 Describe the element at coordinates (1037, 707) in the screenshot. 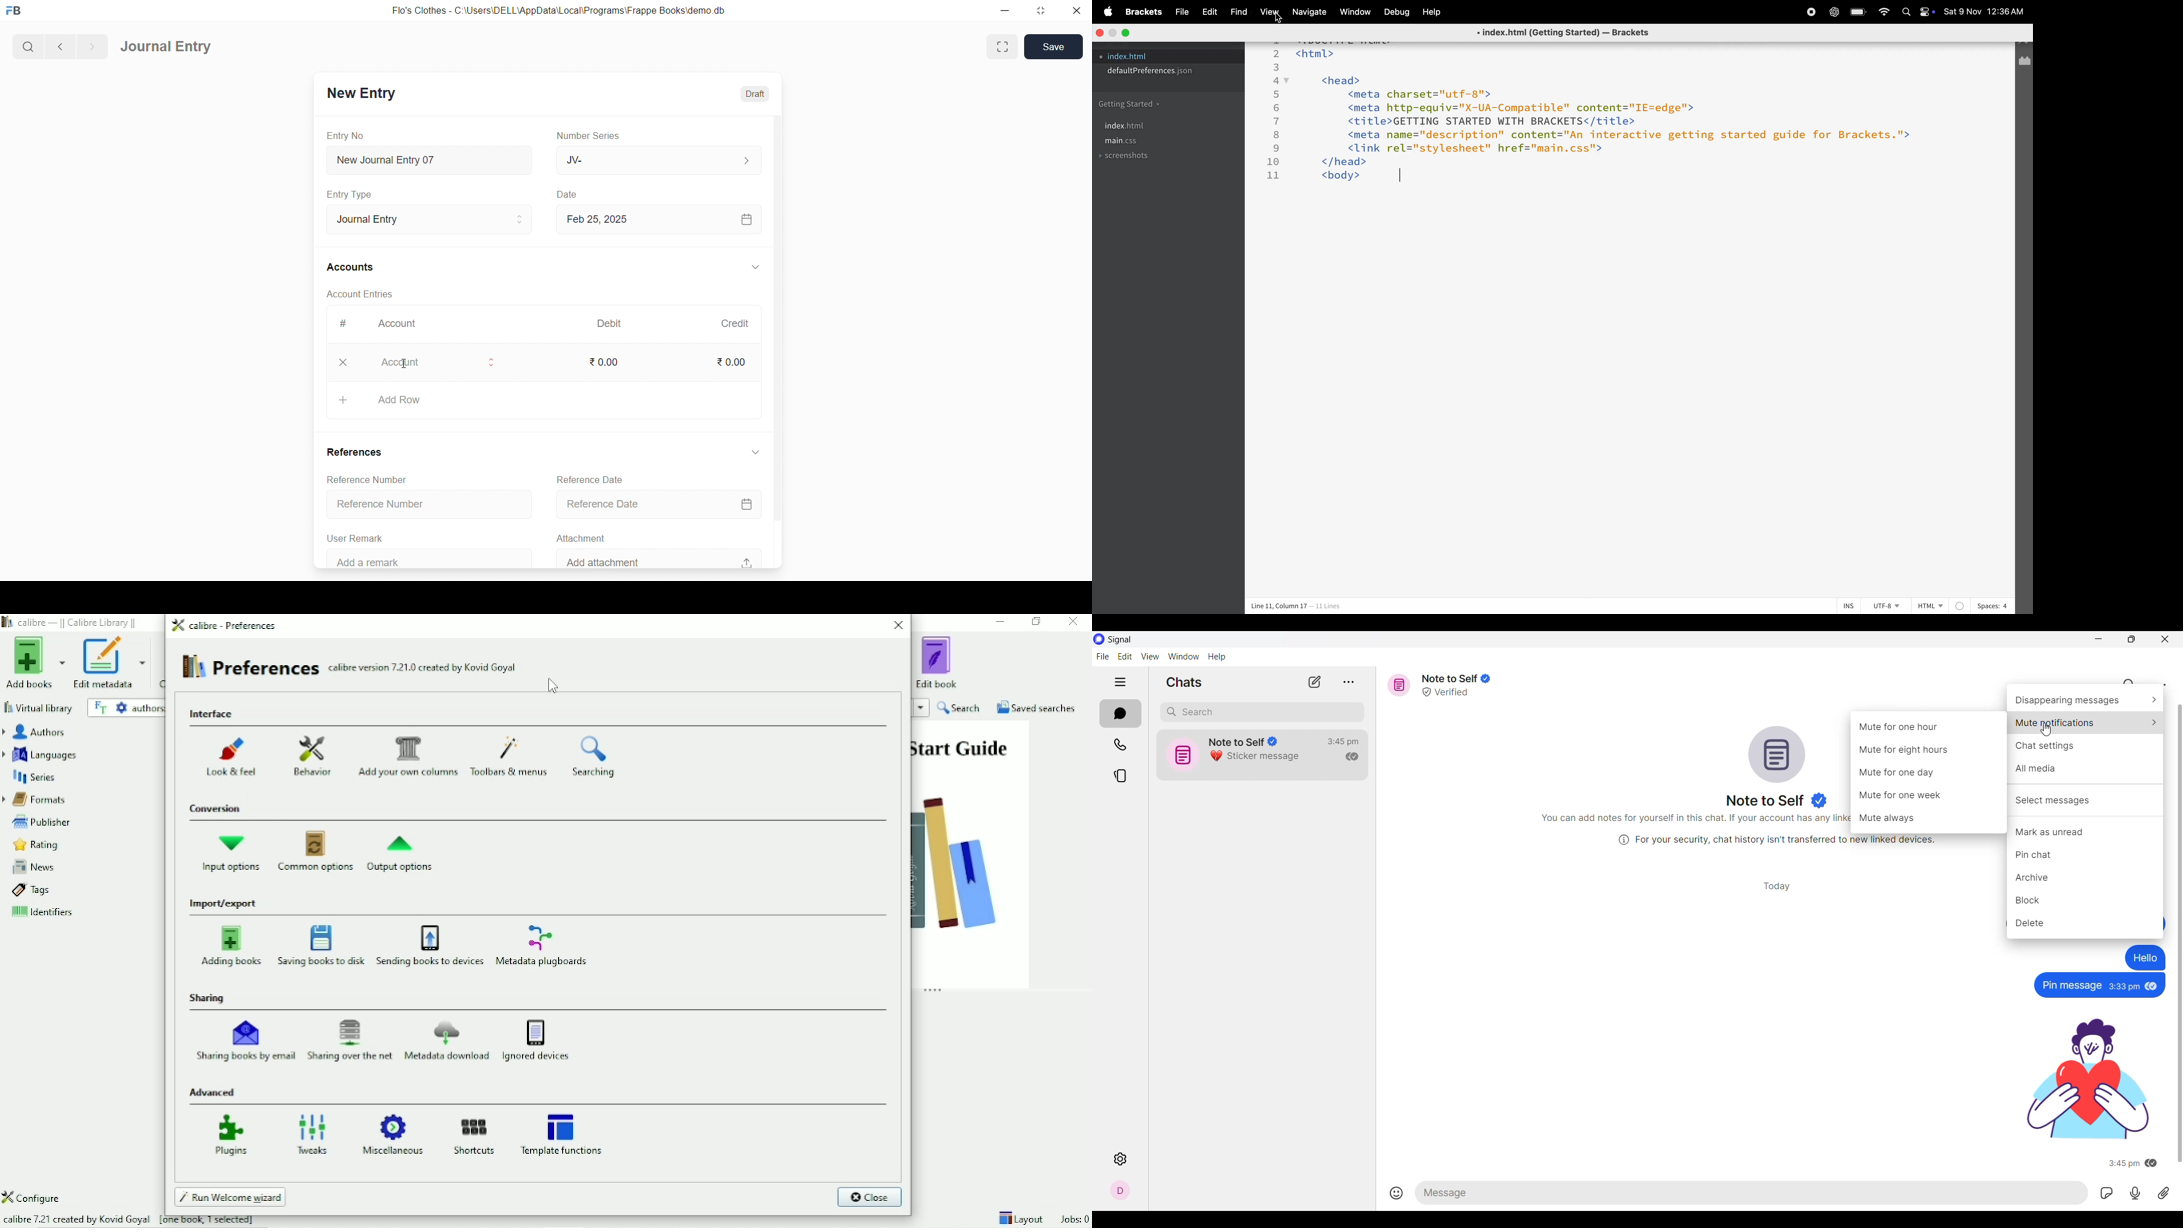

I see `Saved searches` at that location.